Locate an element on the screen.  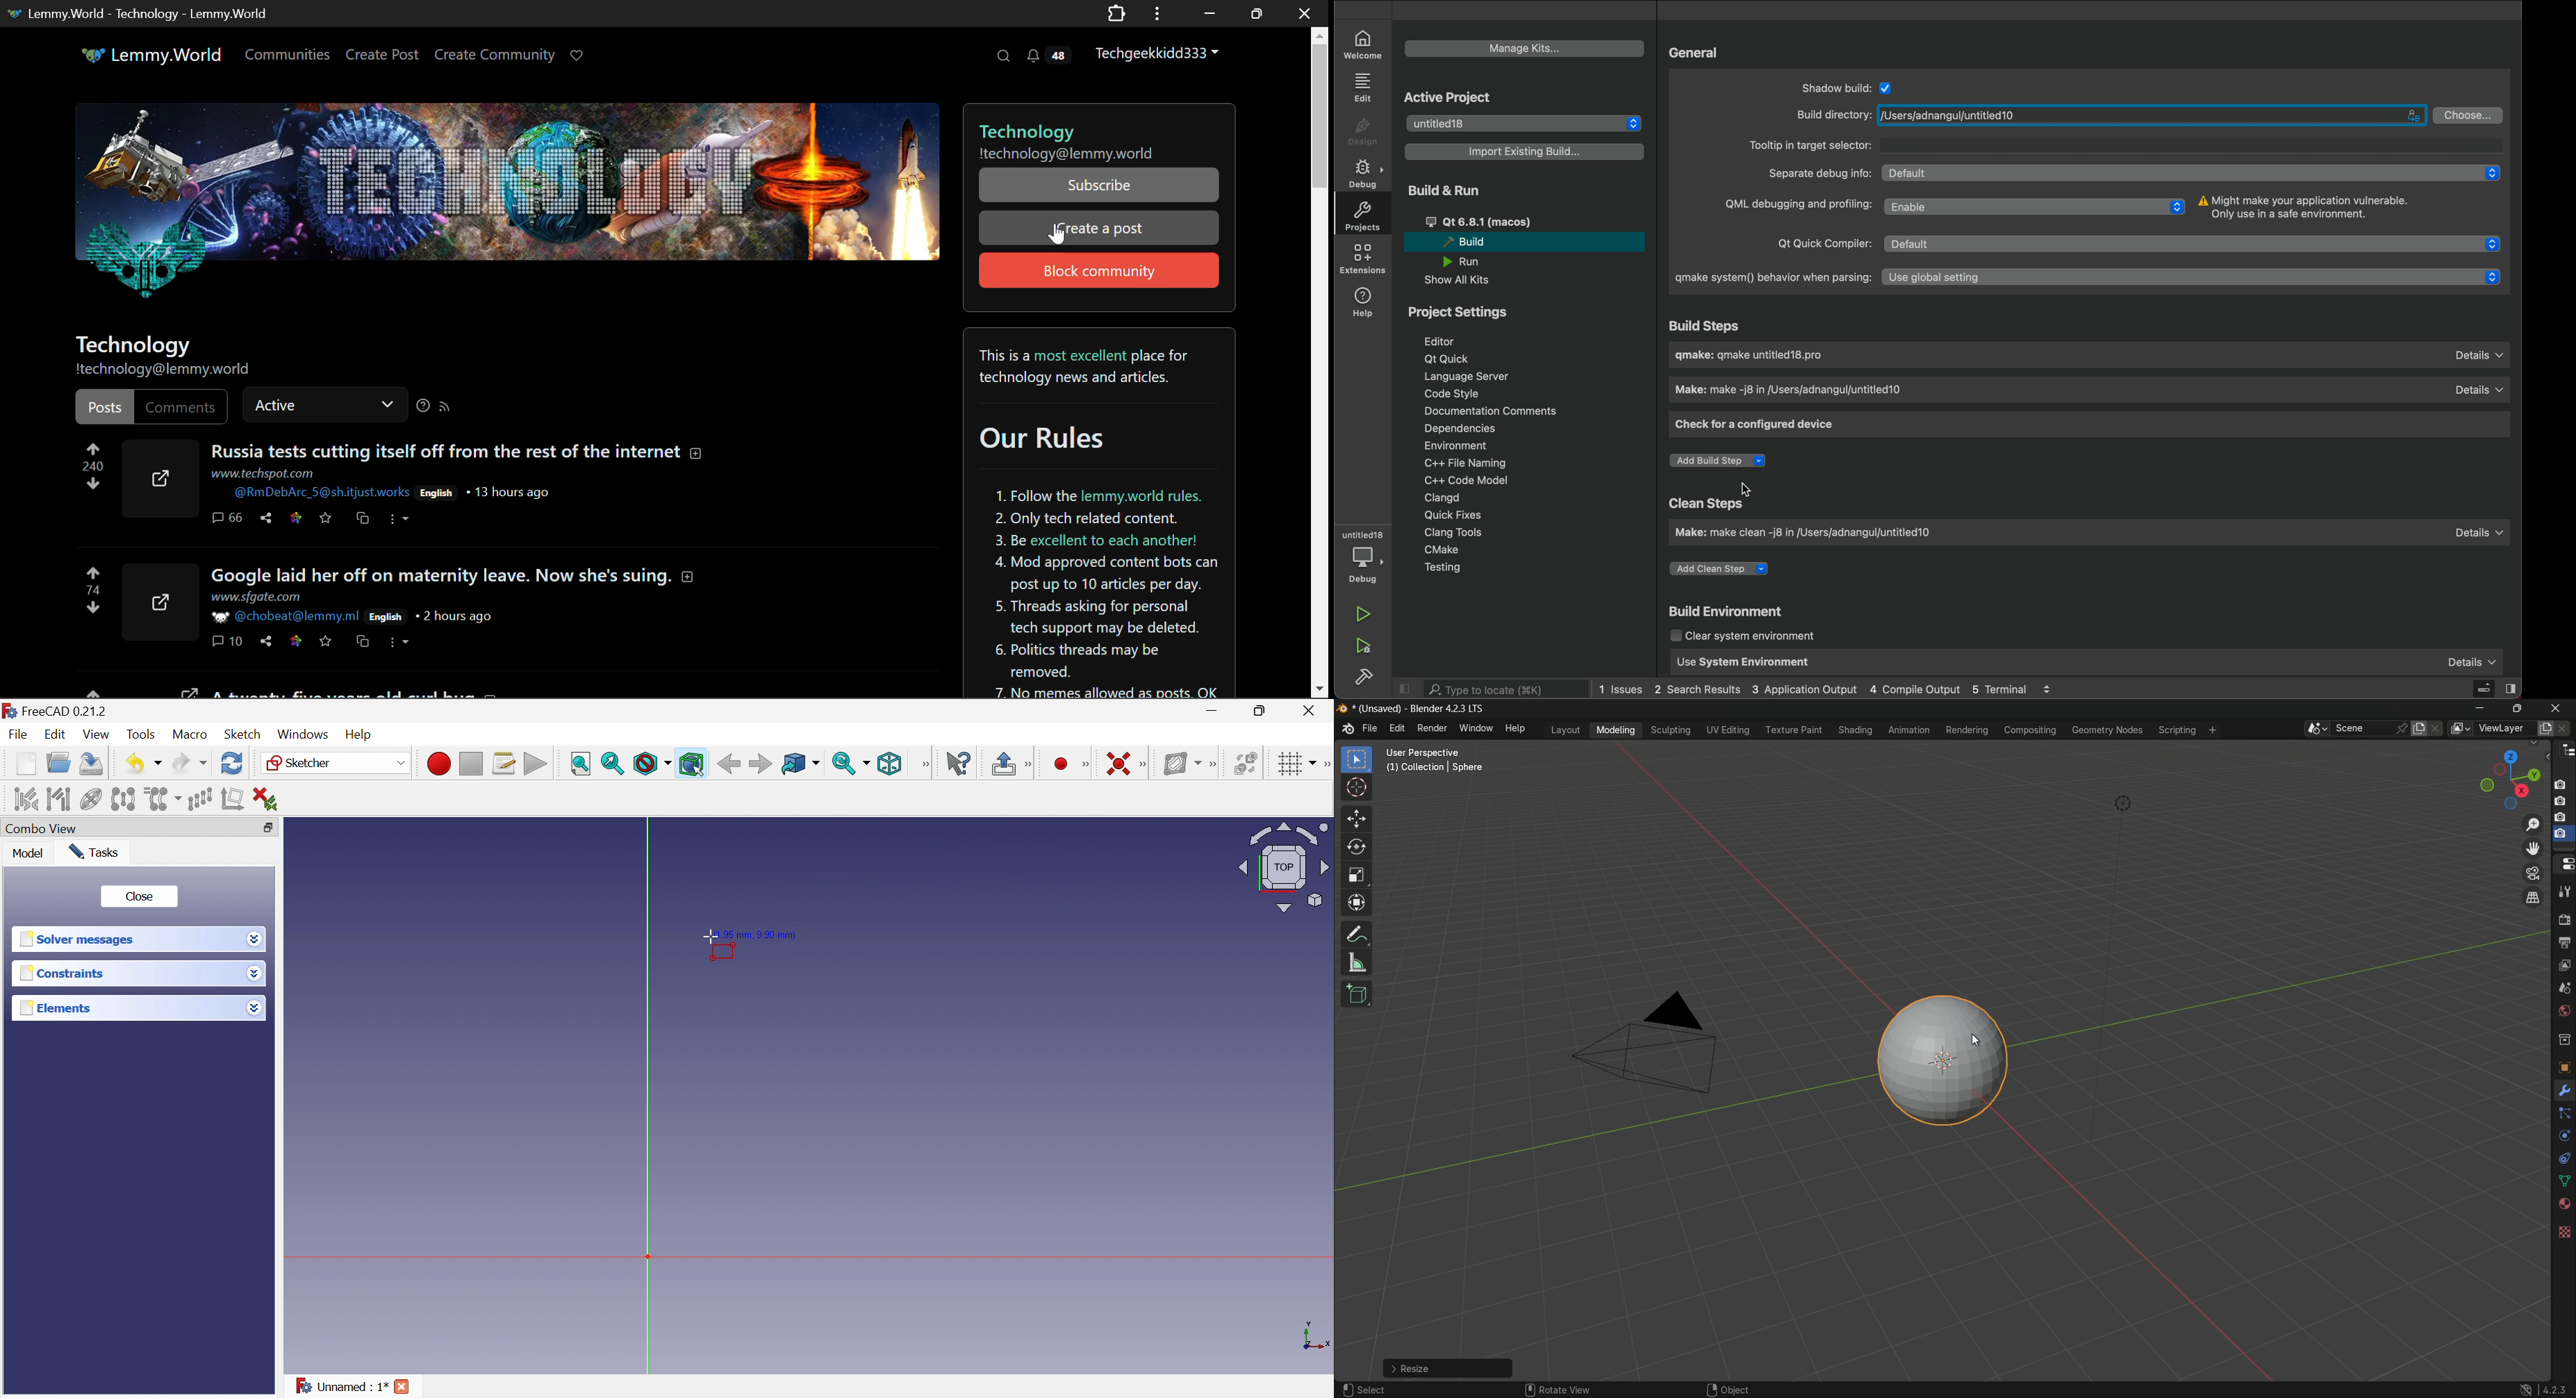
welcome is located at coordinates (1363, 45).